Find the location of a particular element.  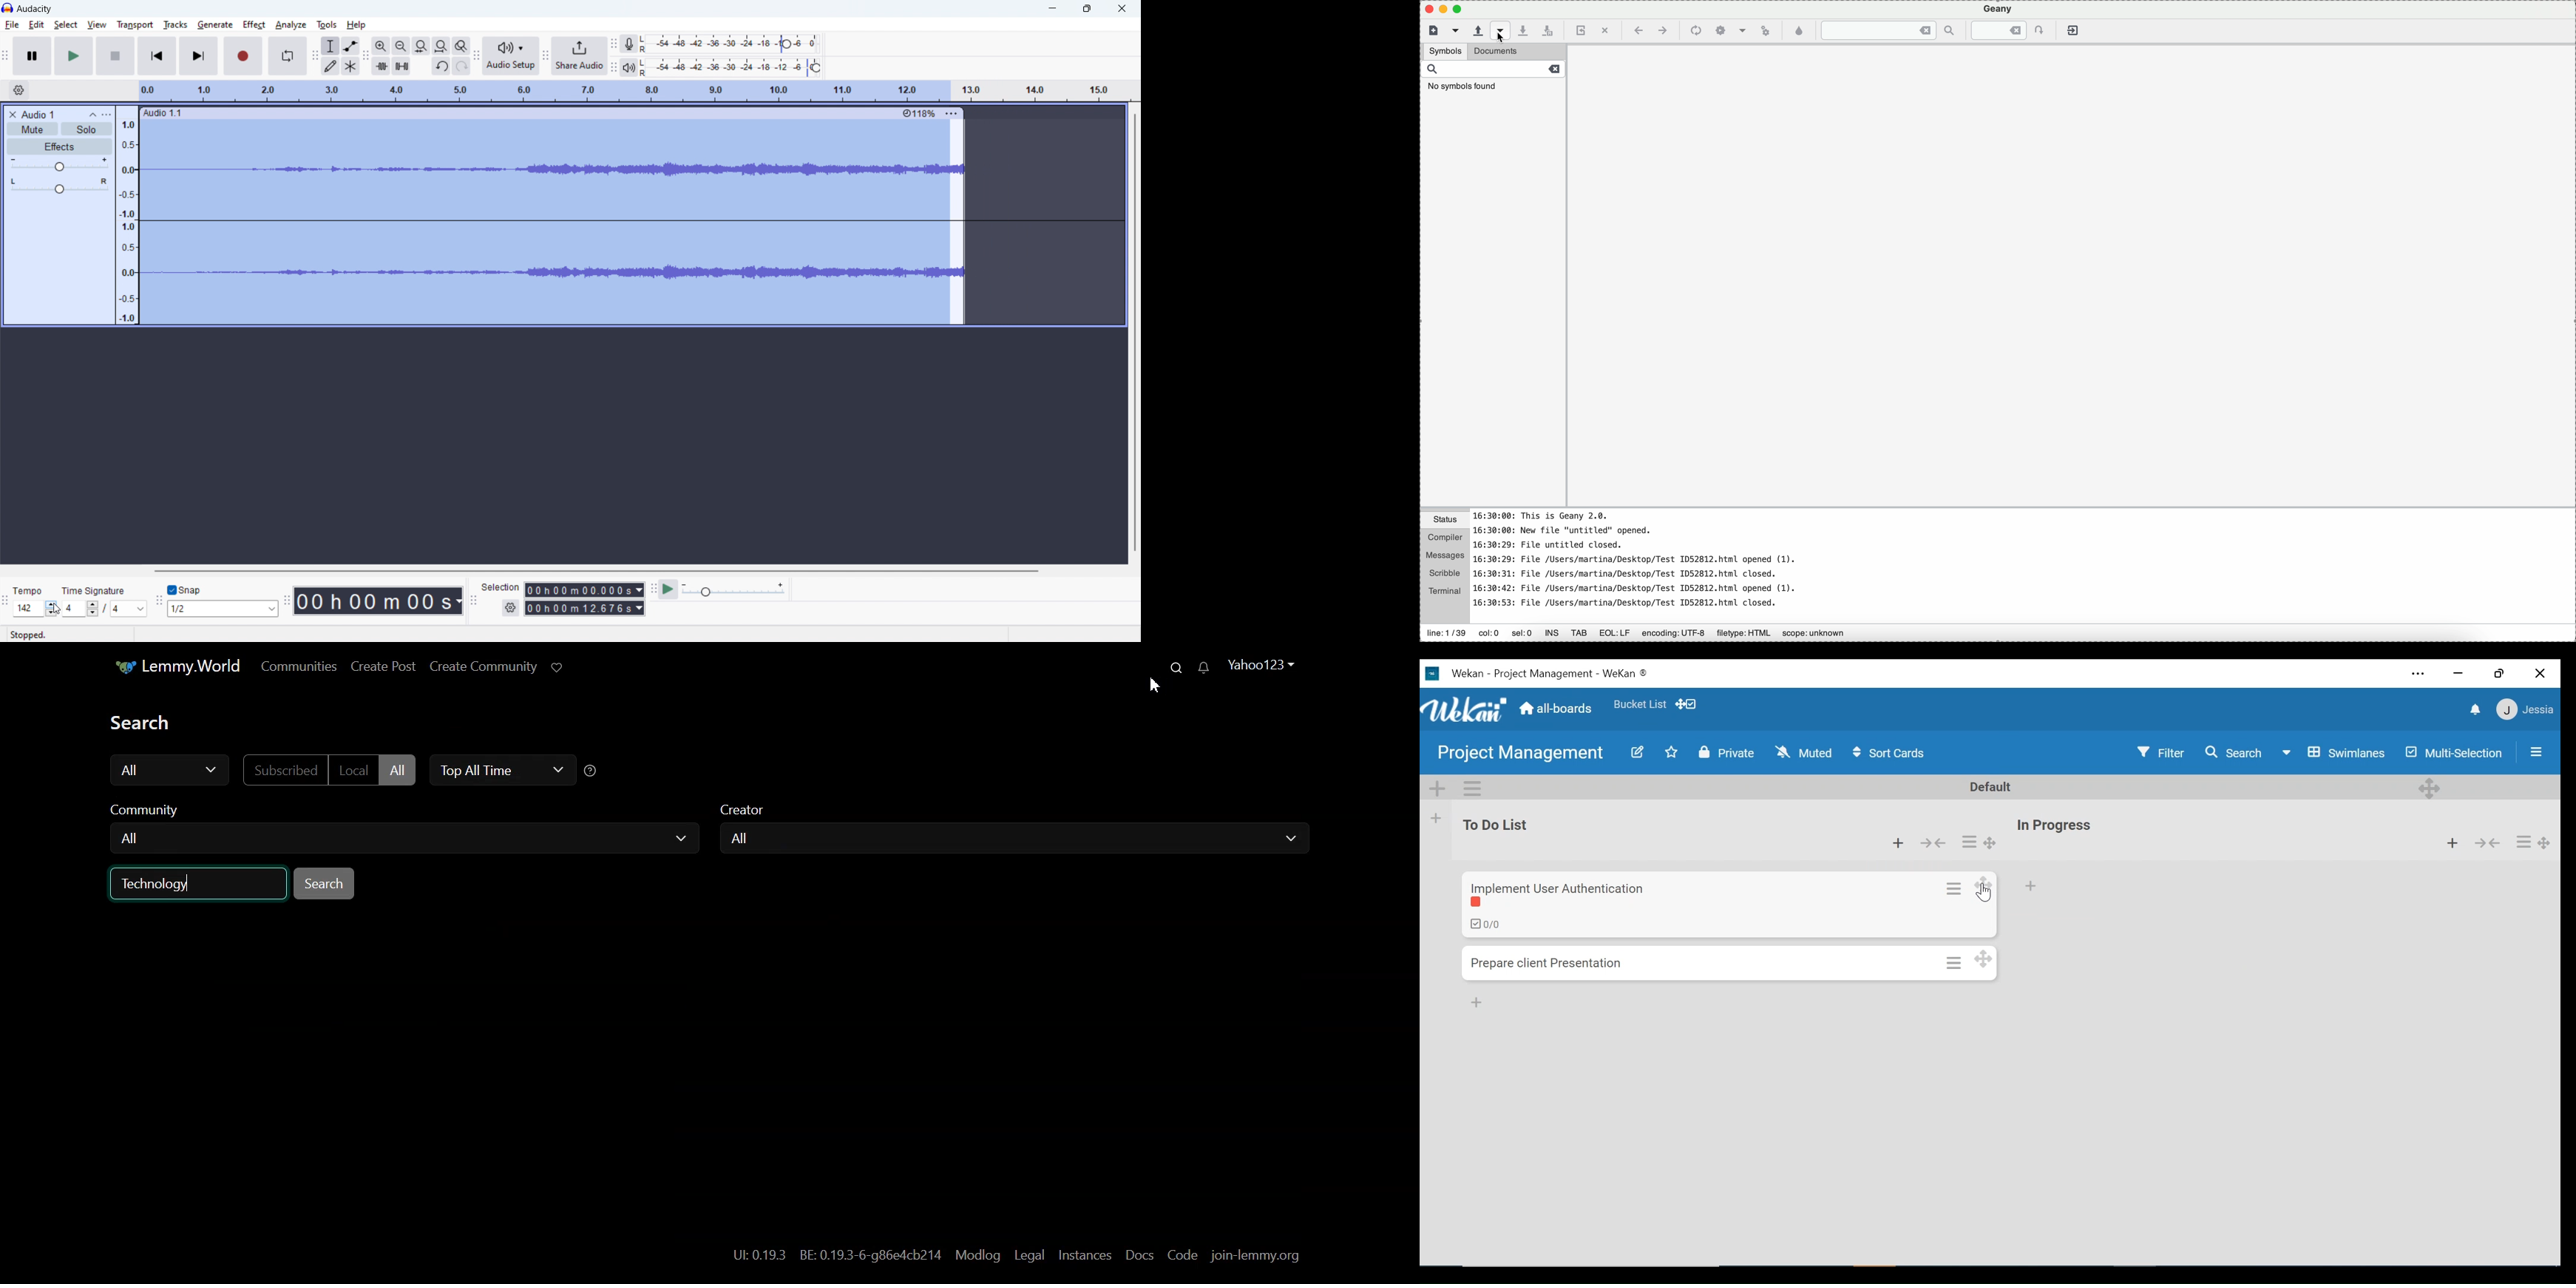

compiler is located at coordinates (1445, 539).